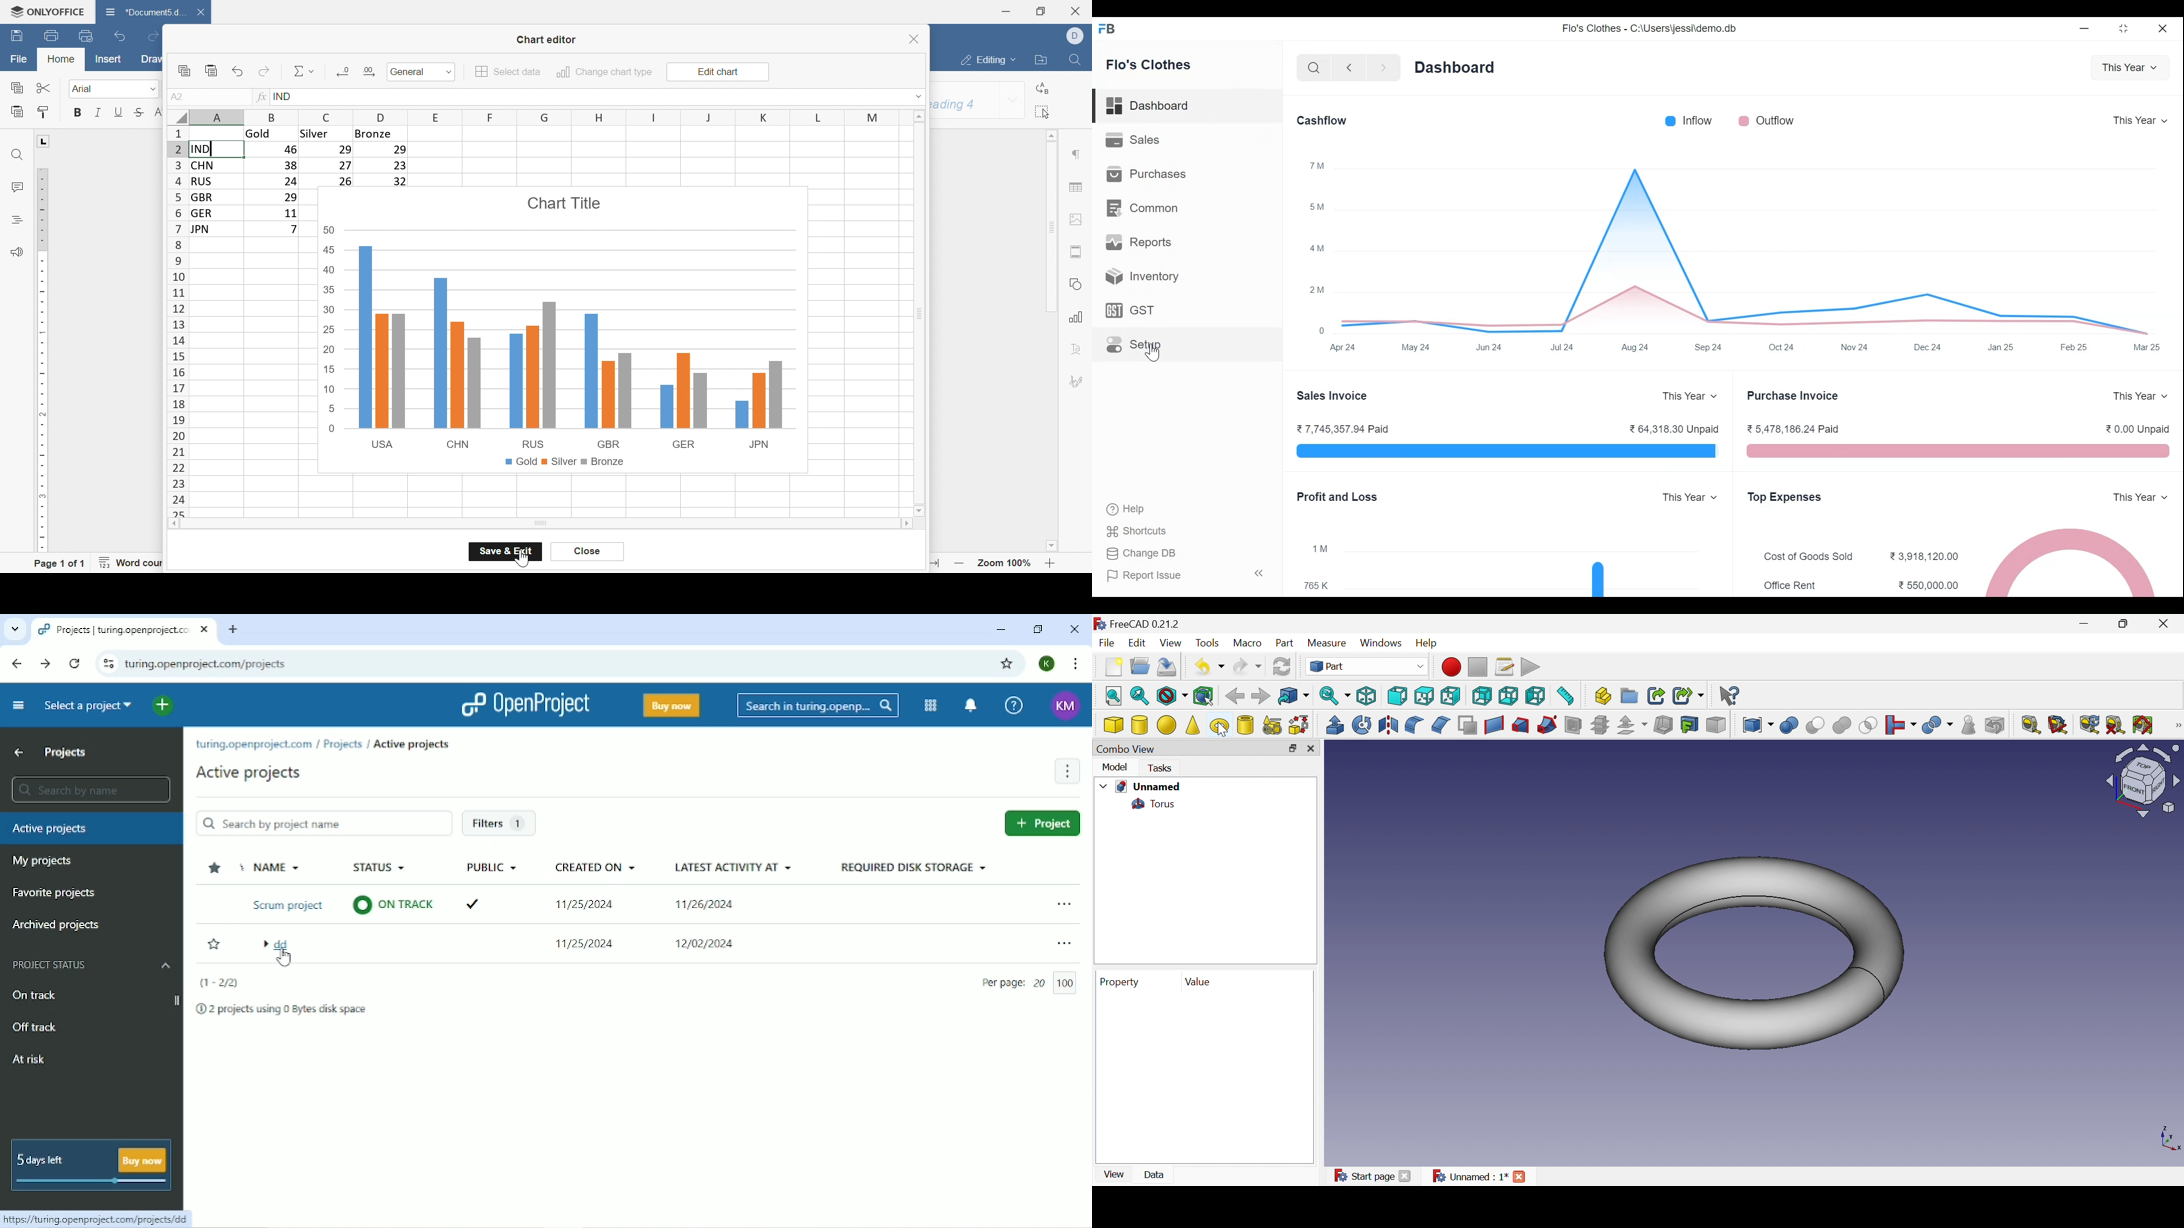  I want to click on drop down, so click(1013, 101).